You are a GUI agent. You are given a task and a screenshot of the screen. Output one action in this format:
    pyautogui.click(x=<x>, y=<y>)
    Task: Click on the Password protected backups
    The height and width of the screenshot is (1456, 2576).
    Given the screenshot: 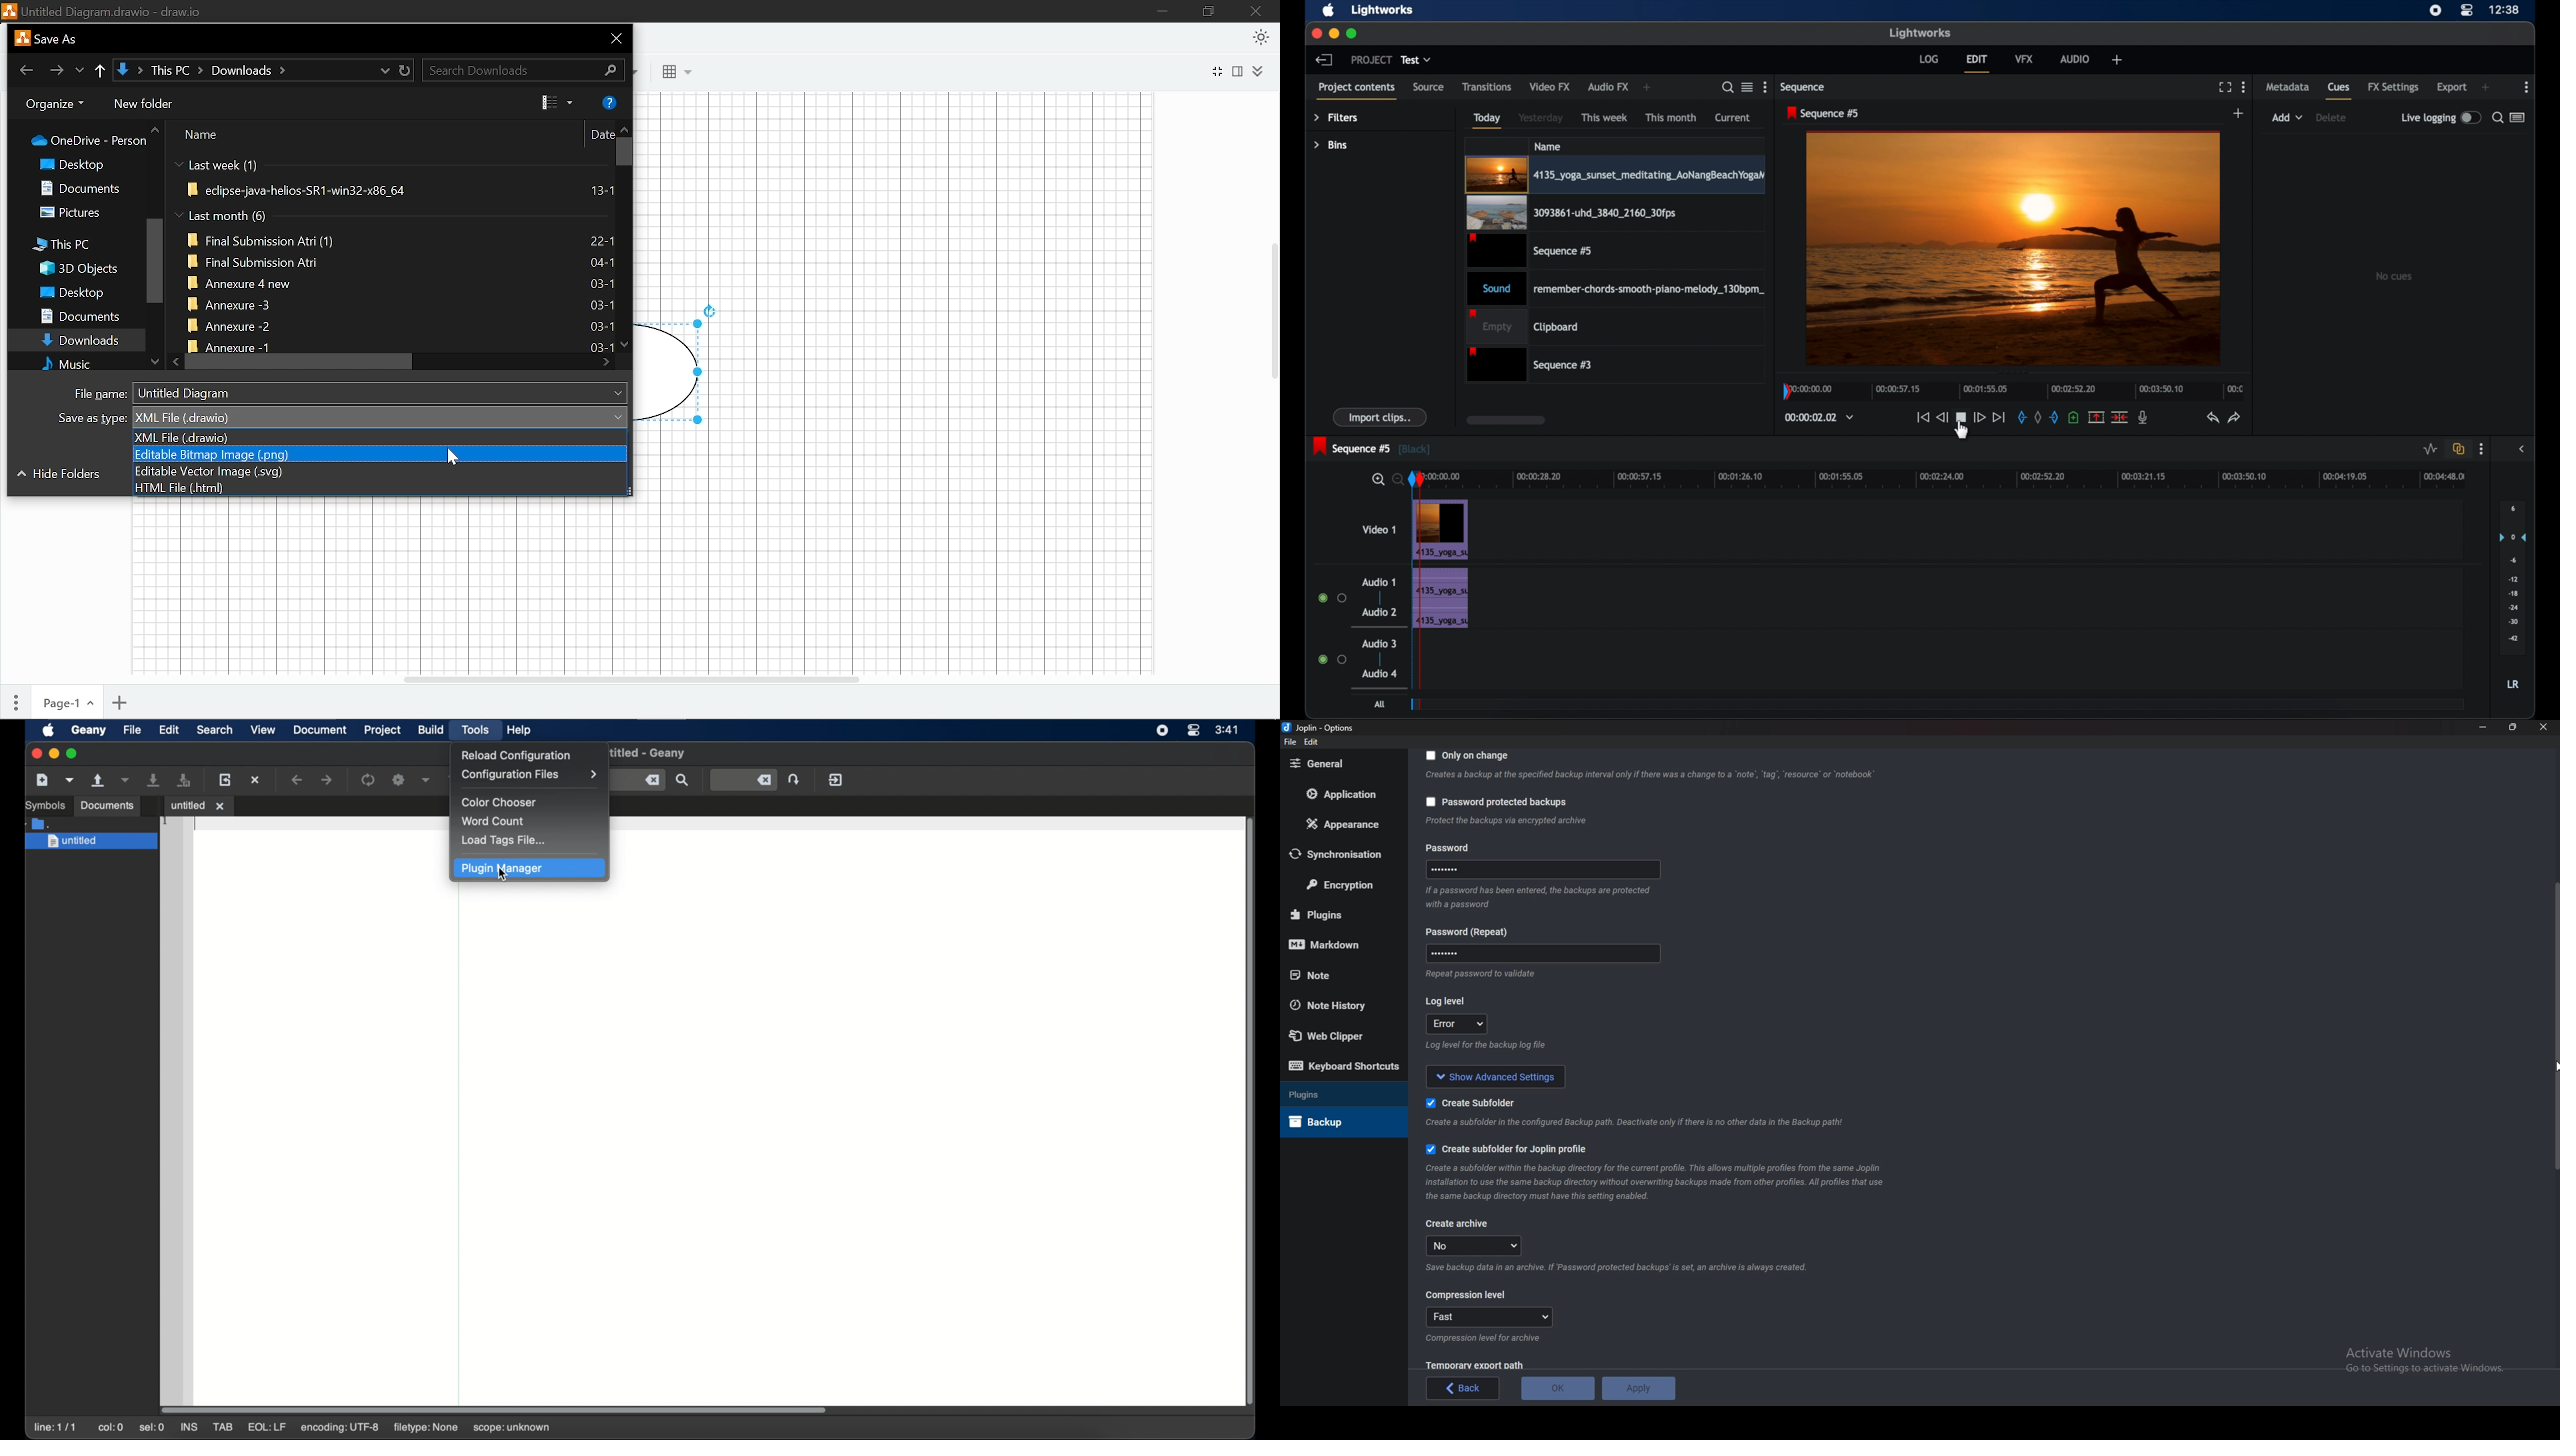 What is the action you would take?
    pyautogui.click(x=1496, y=802)
    